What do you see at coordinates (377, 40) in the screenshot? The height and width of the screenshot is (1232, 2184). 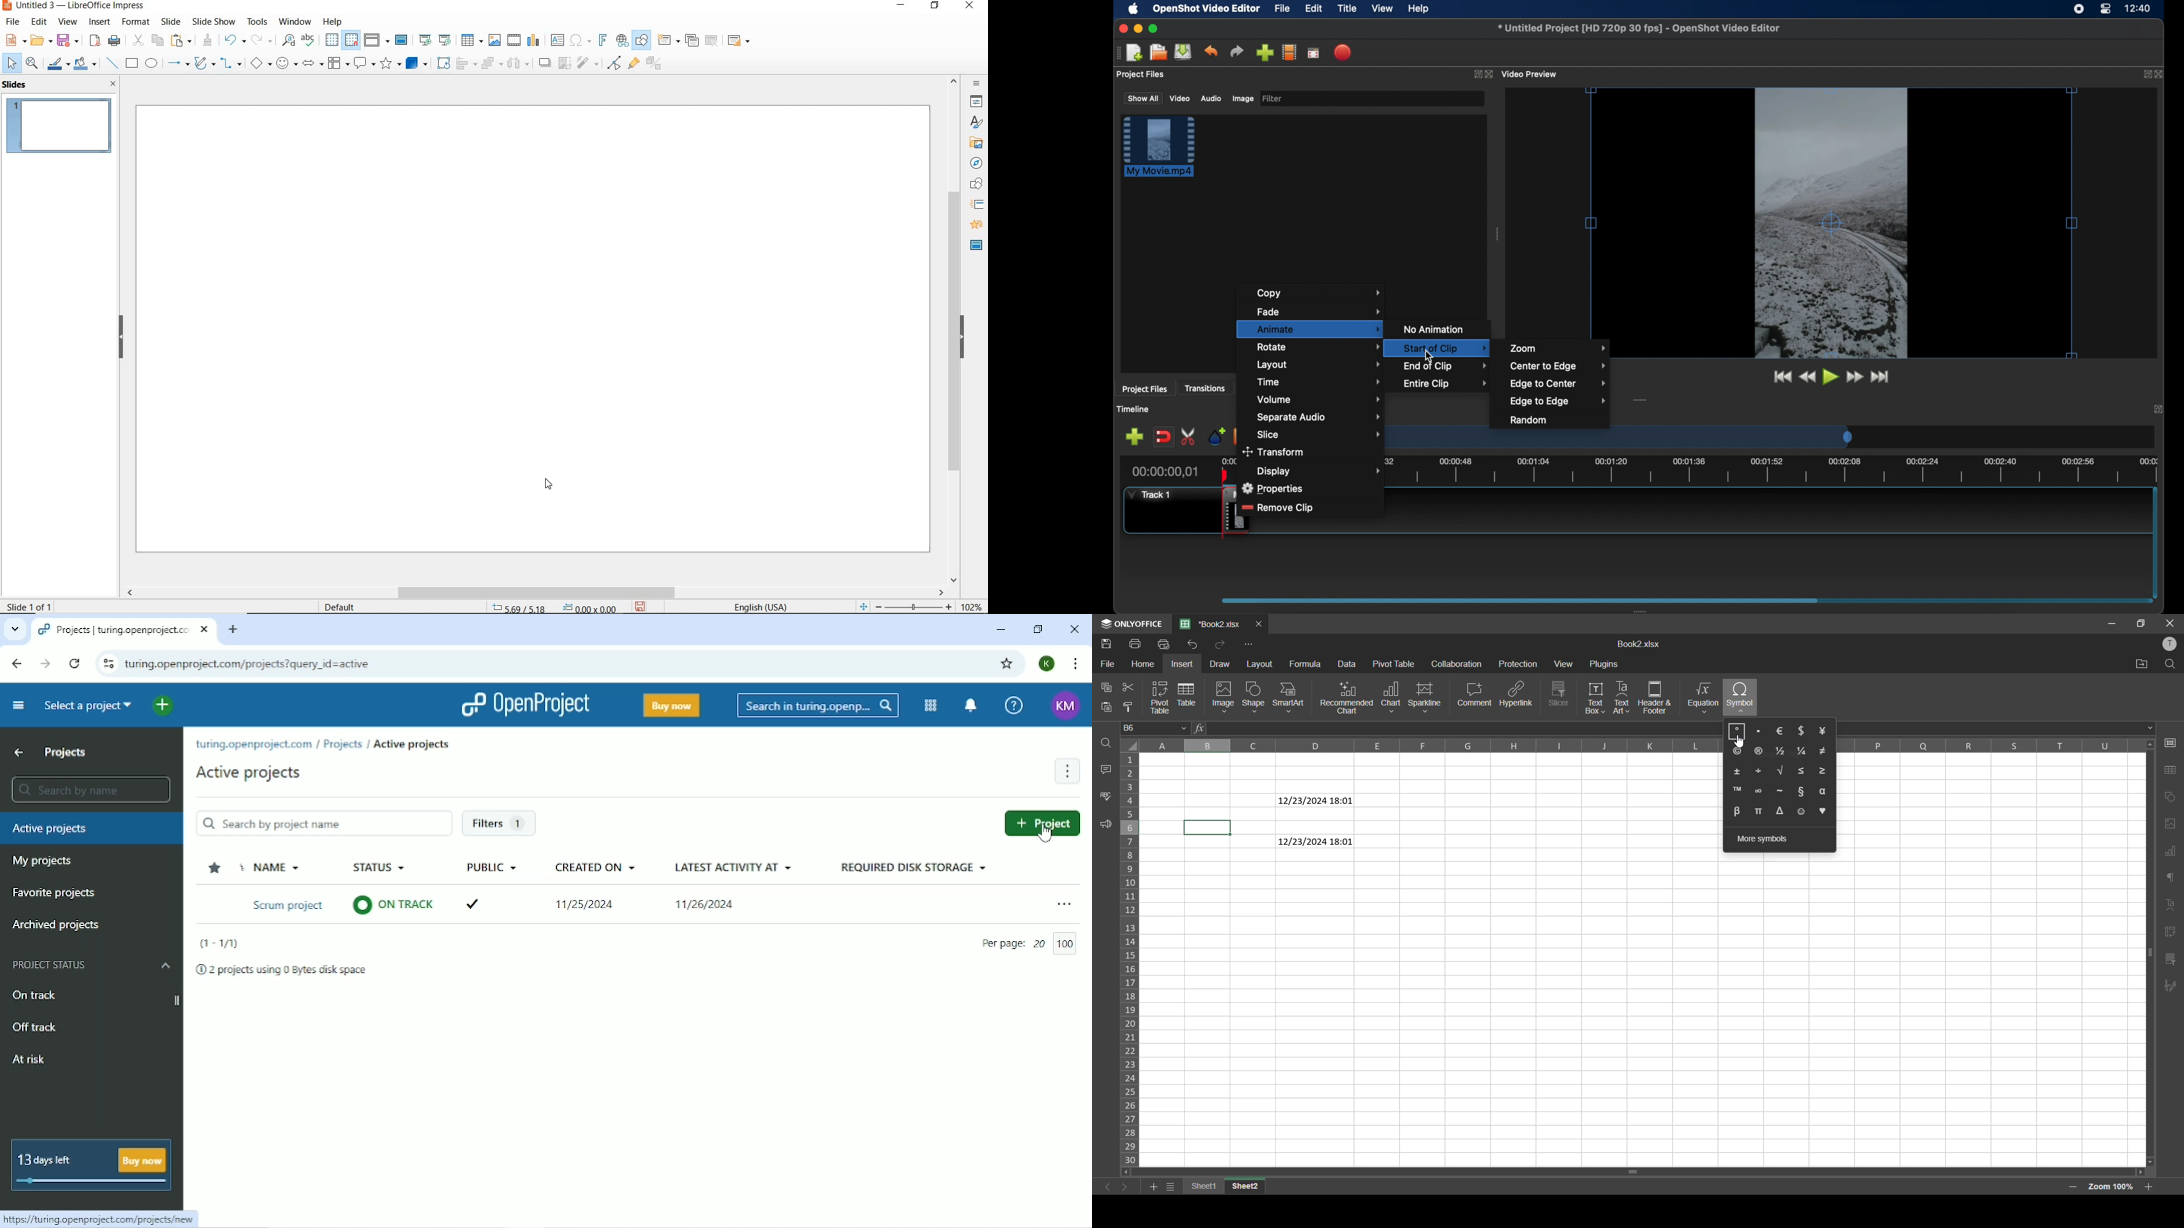 I see `DISPLAY VIEWS` at bounding box center [377, 40].